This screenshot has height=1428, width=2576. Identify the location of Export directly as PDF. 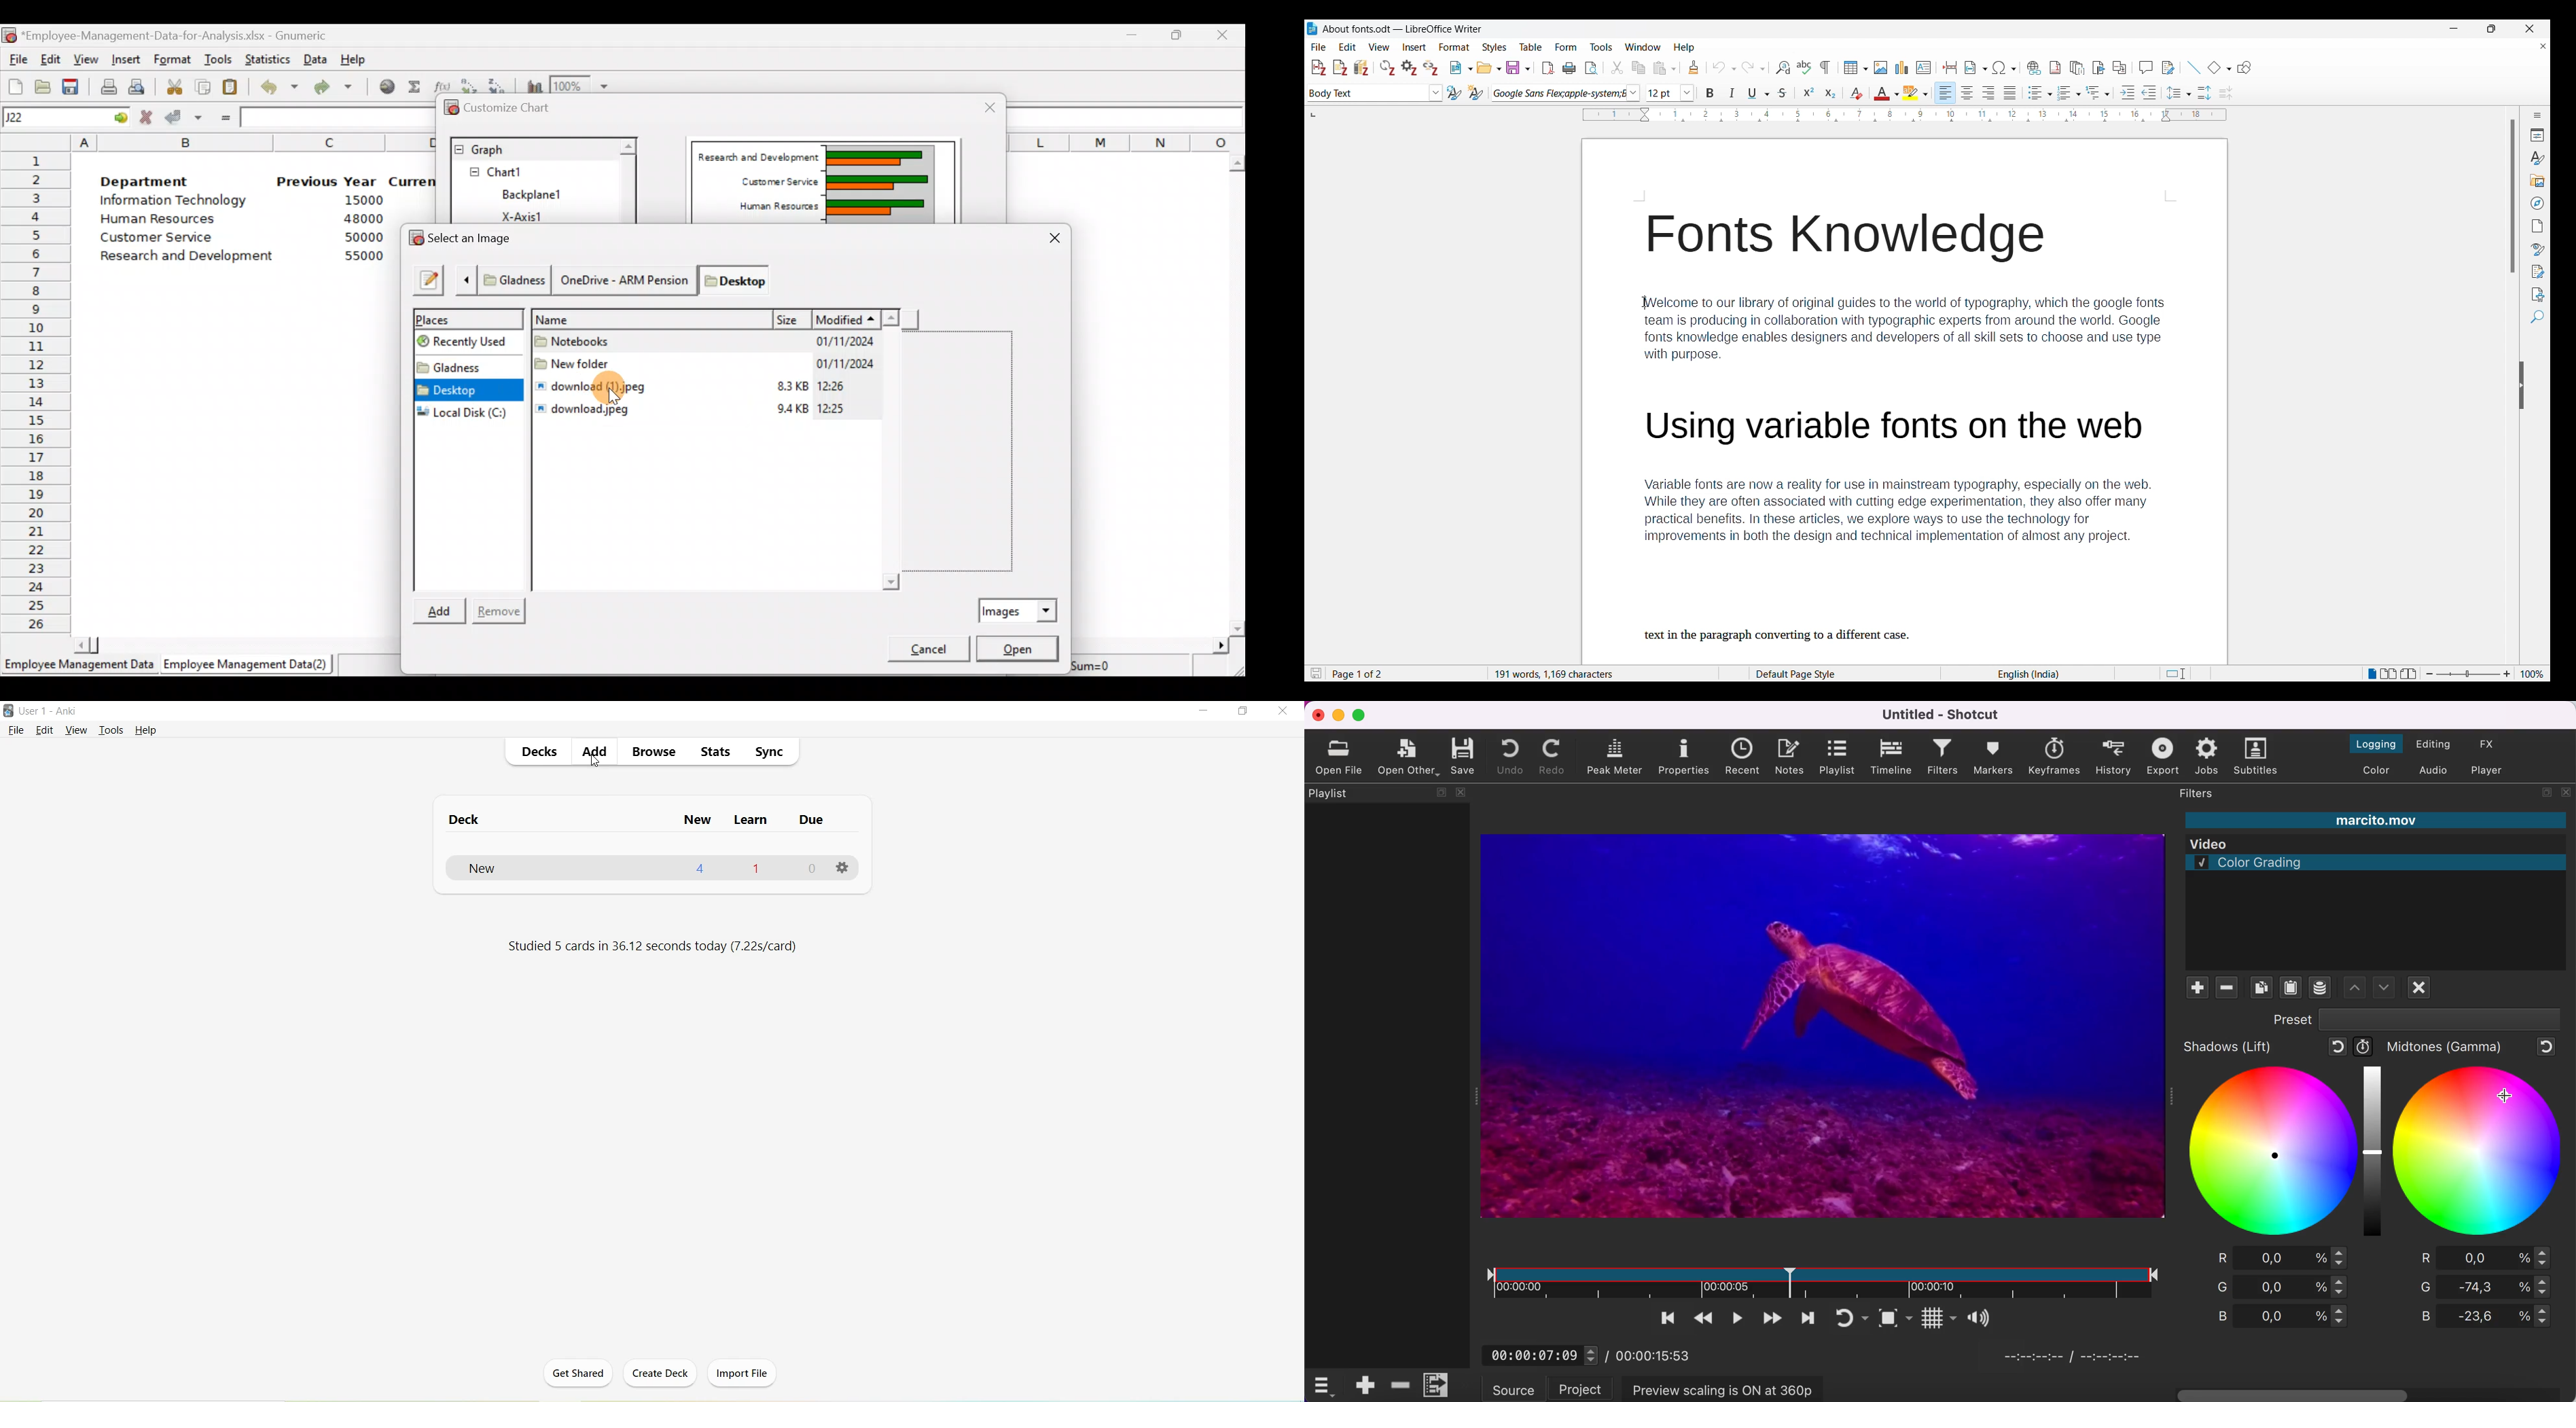
(1549, 68).